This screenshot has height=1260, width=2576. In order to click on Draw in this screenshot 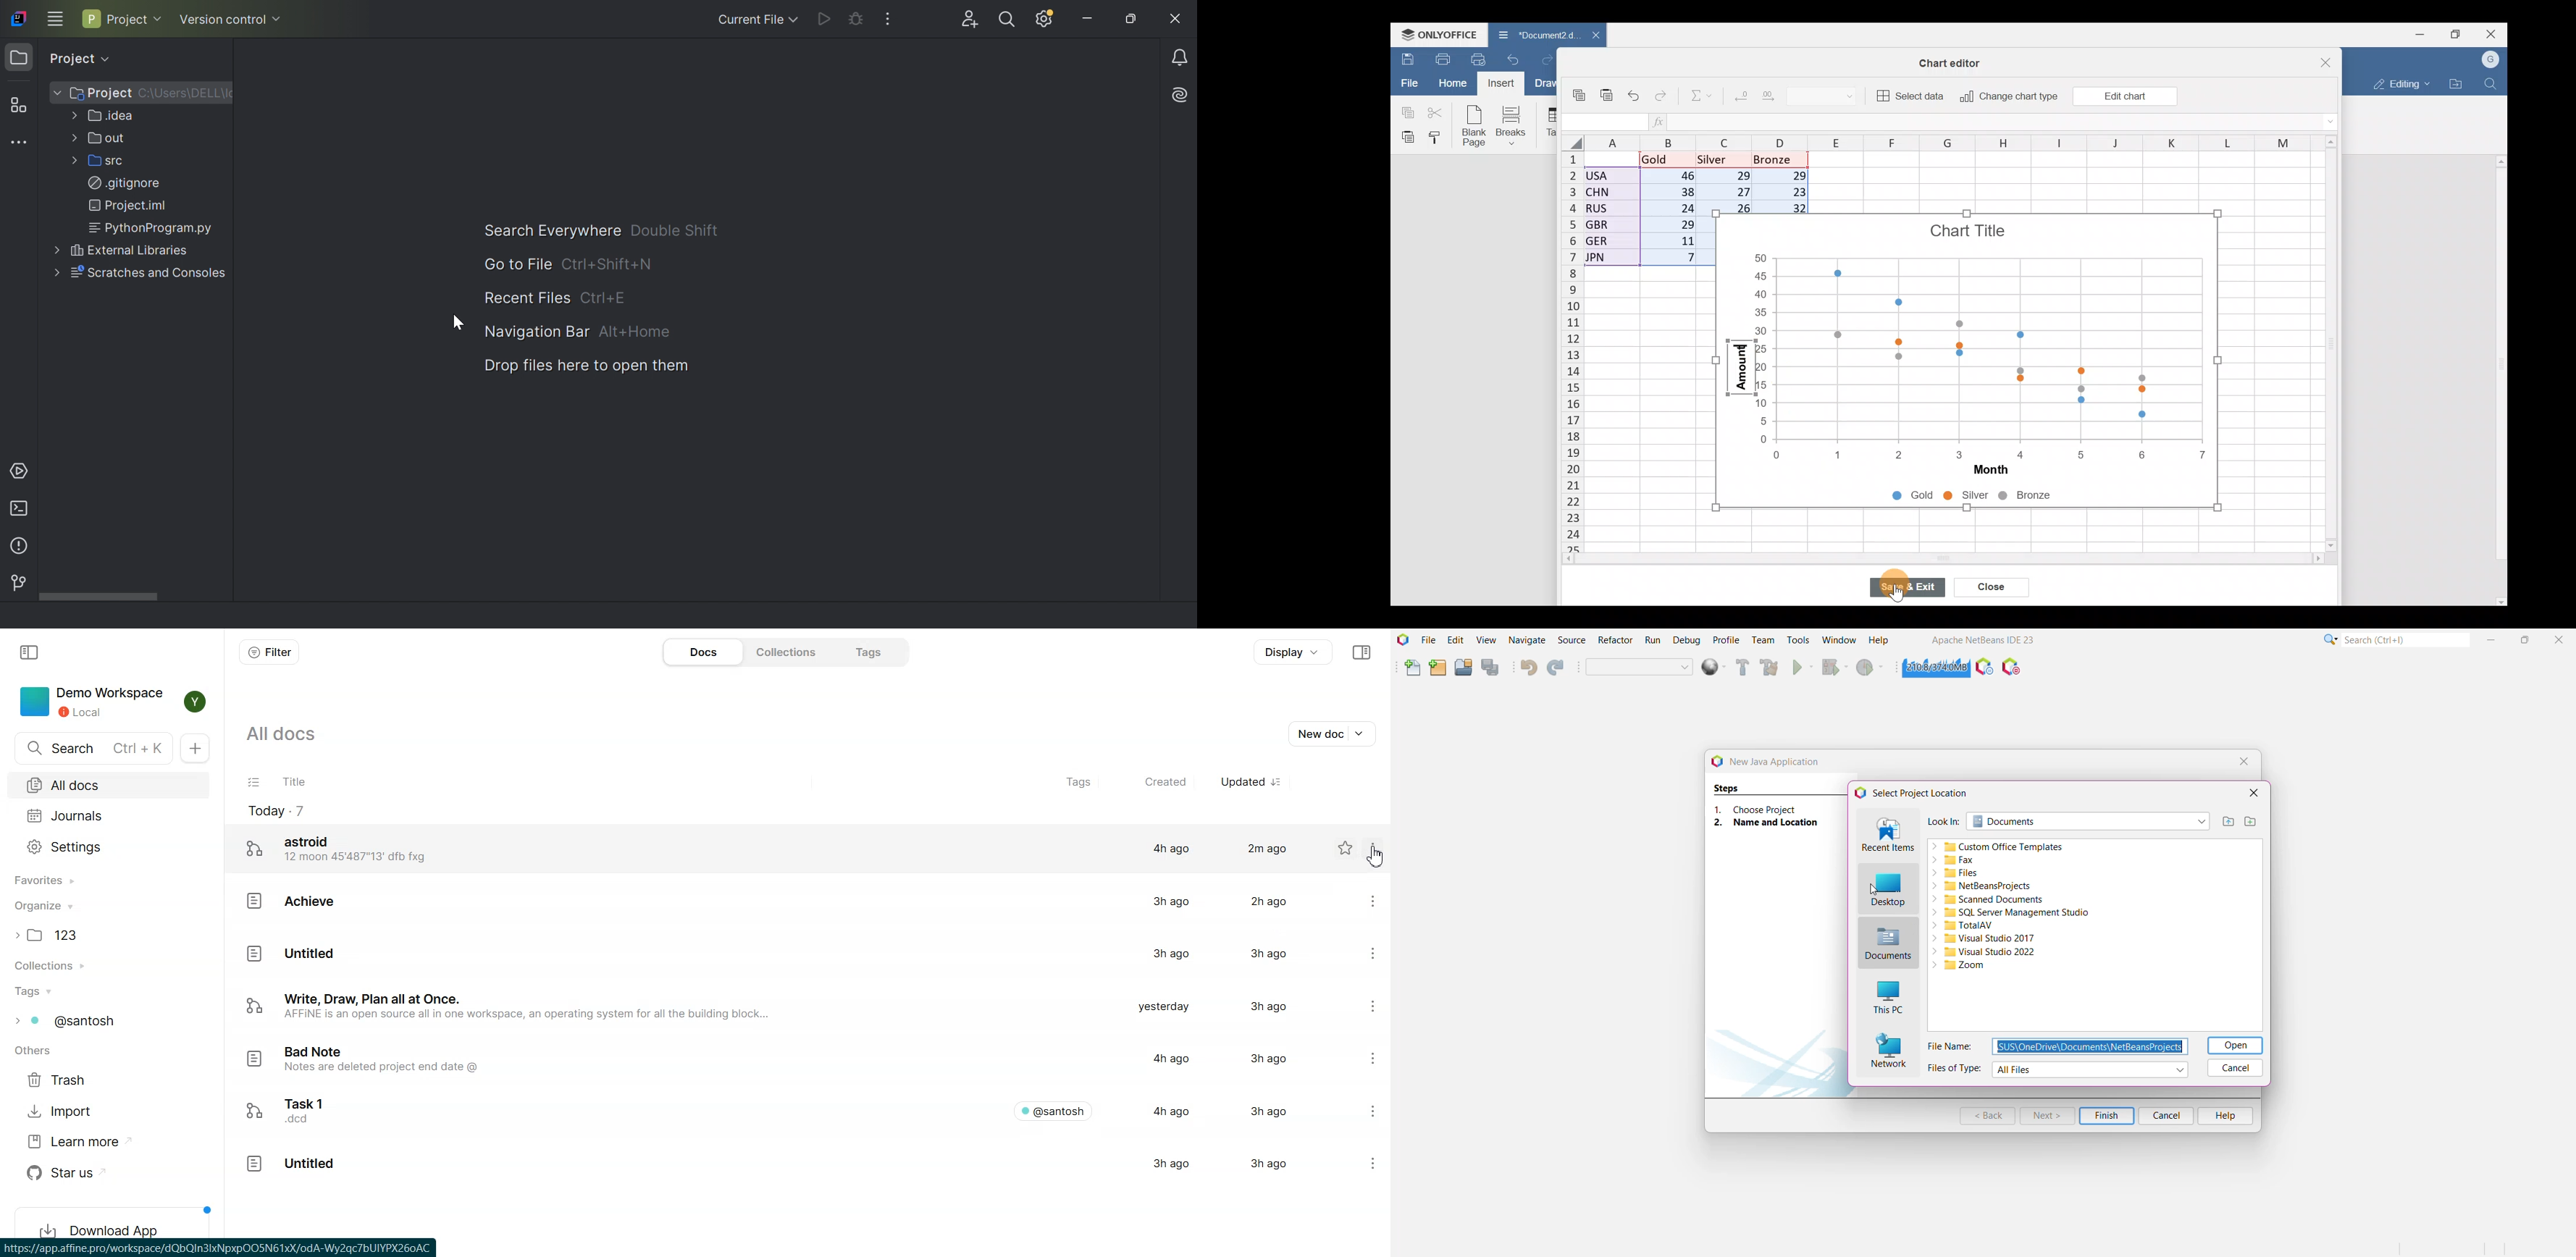, I will do `click(1543, 84)`.